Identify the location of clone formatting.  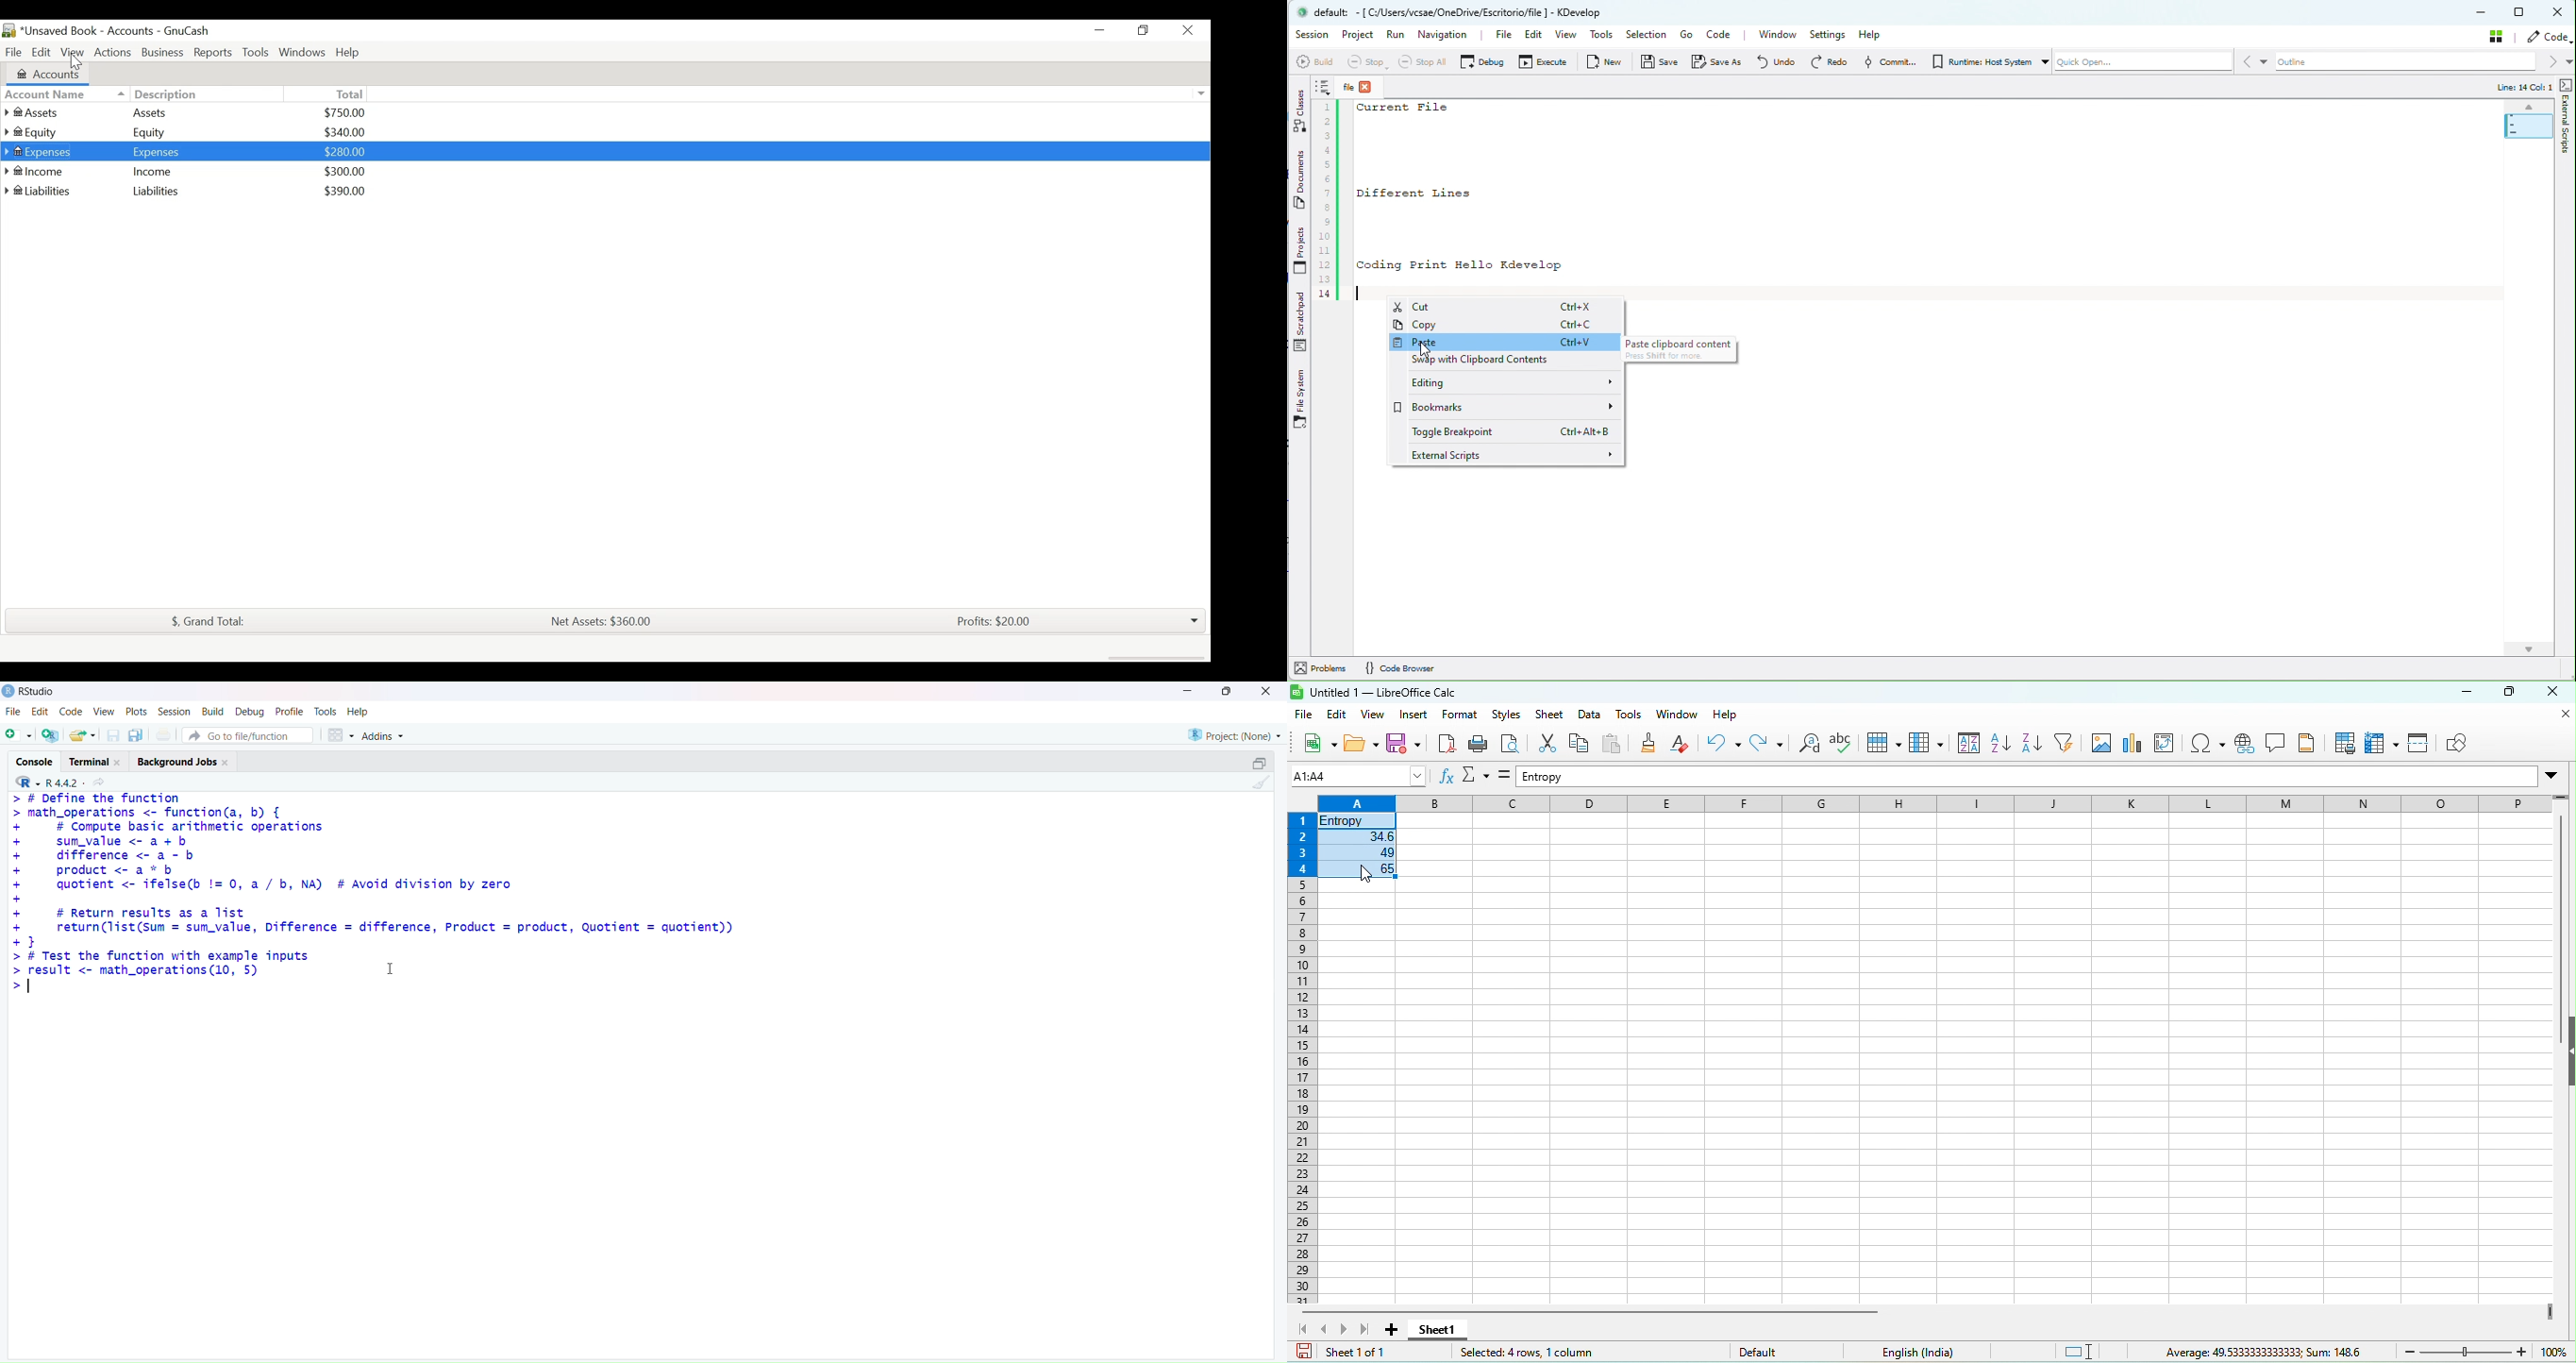
(1650, 744).